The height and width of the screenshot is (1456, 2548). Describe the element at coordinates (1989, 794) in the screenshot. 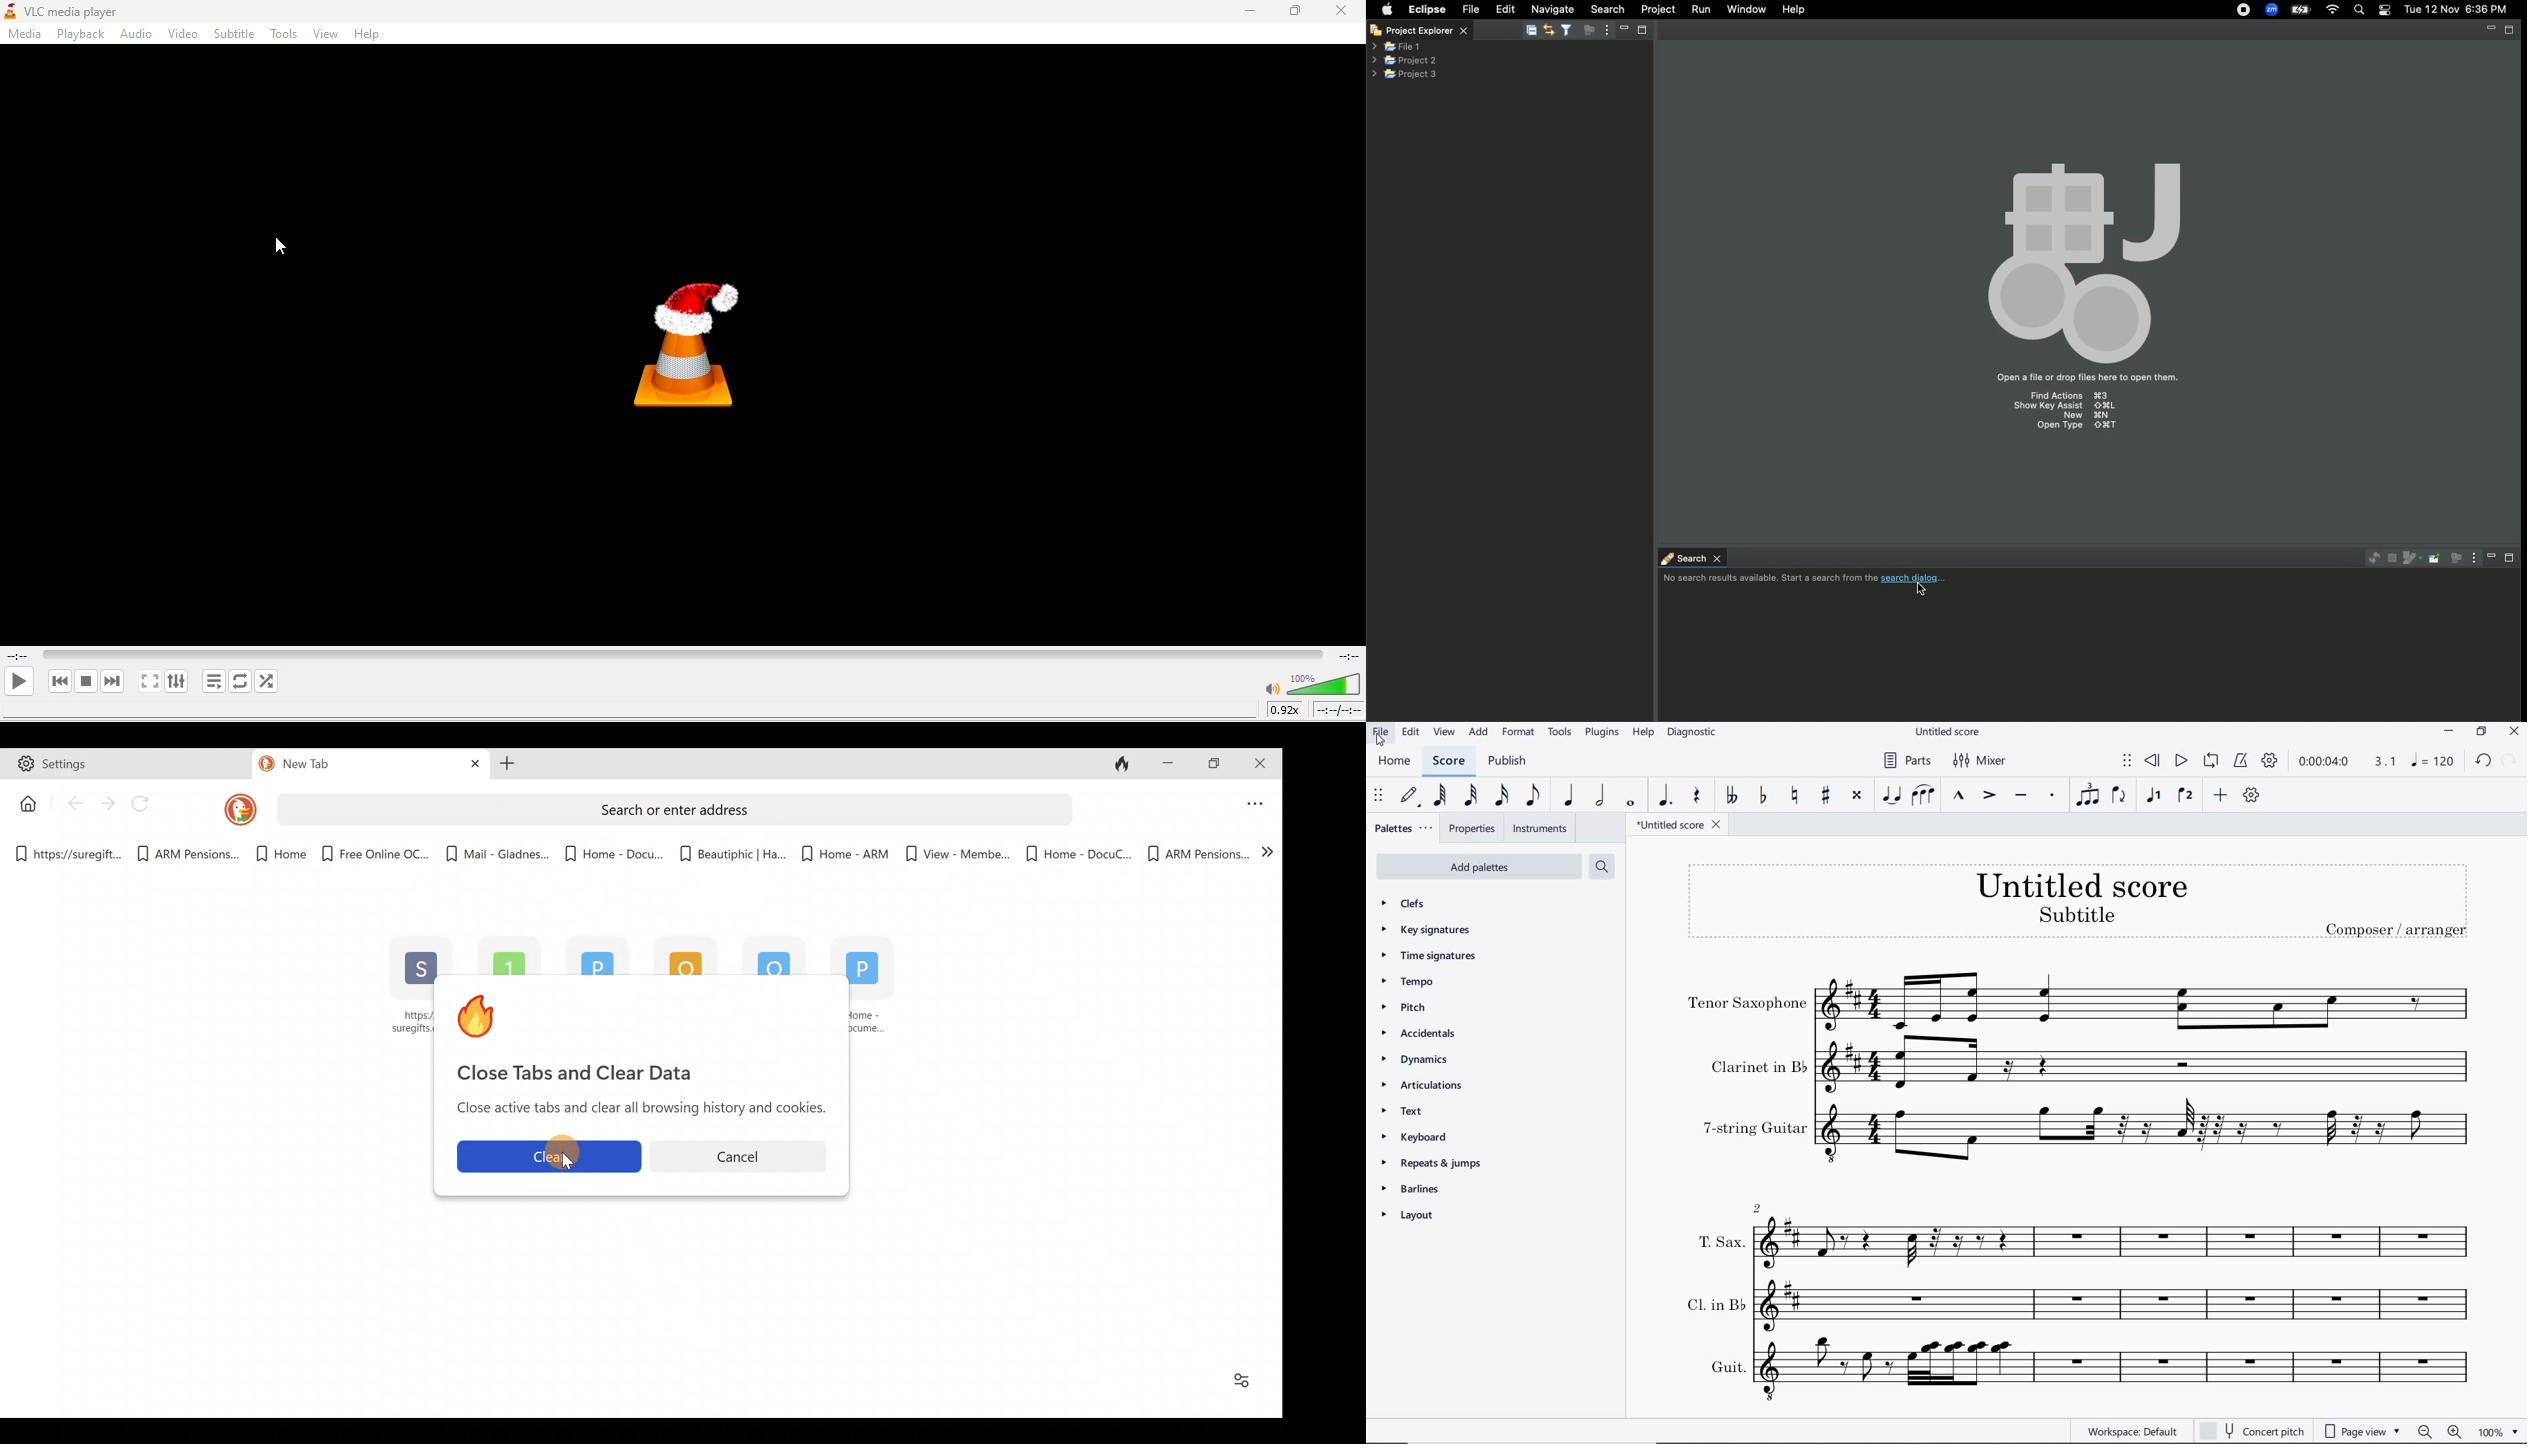

I see `ACCENT` at that location.